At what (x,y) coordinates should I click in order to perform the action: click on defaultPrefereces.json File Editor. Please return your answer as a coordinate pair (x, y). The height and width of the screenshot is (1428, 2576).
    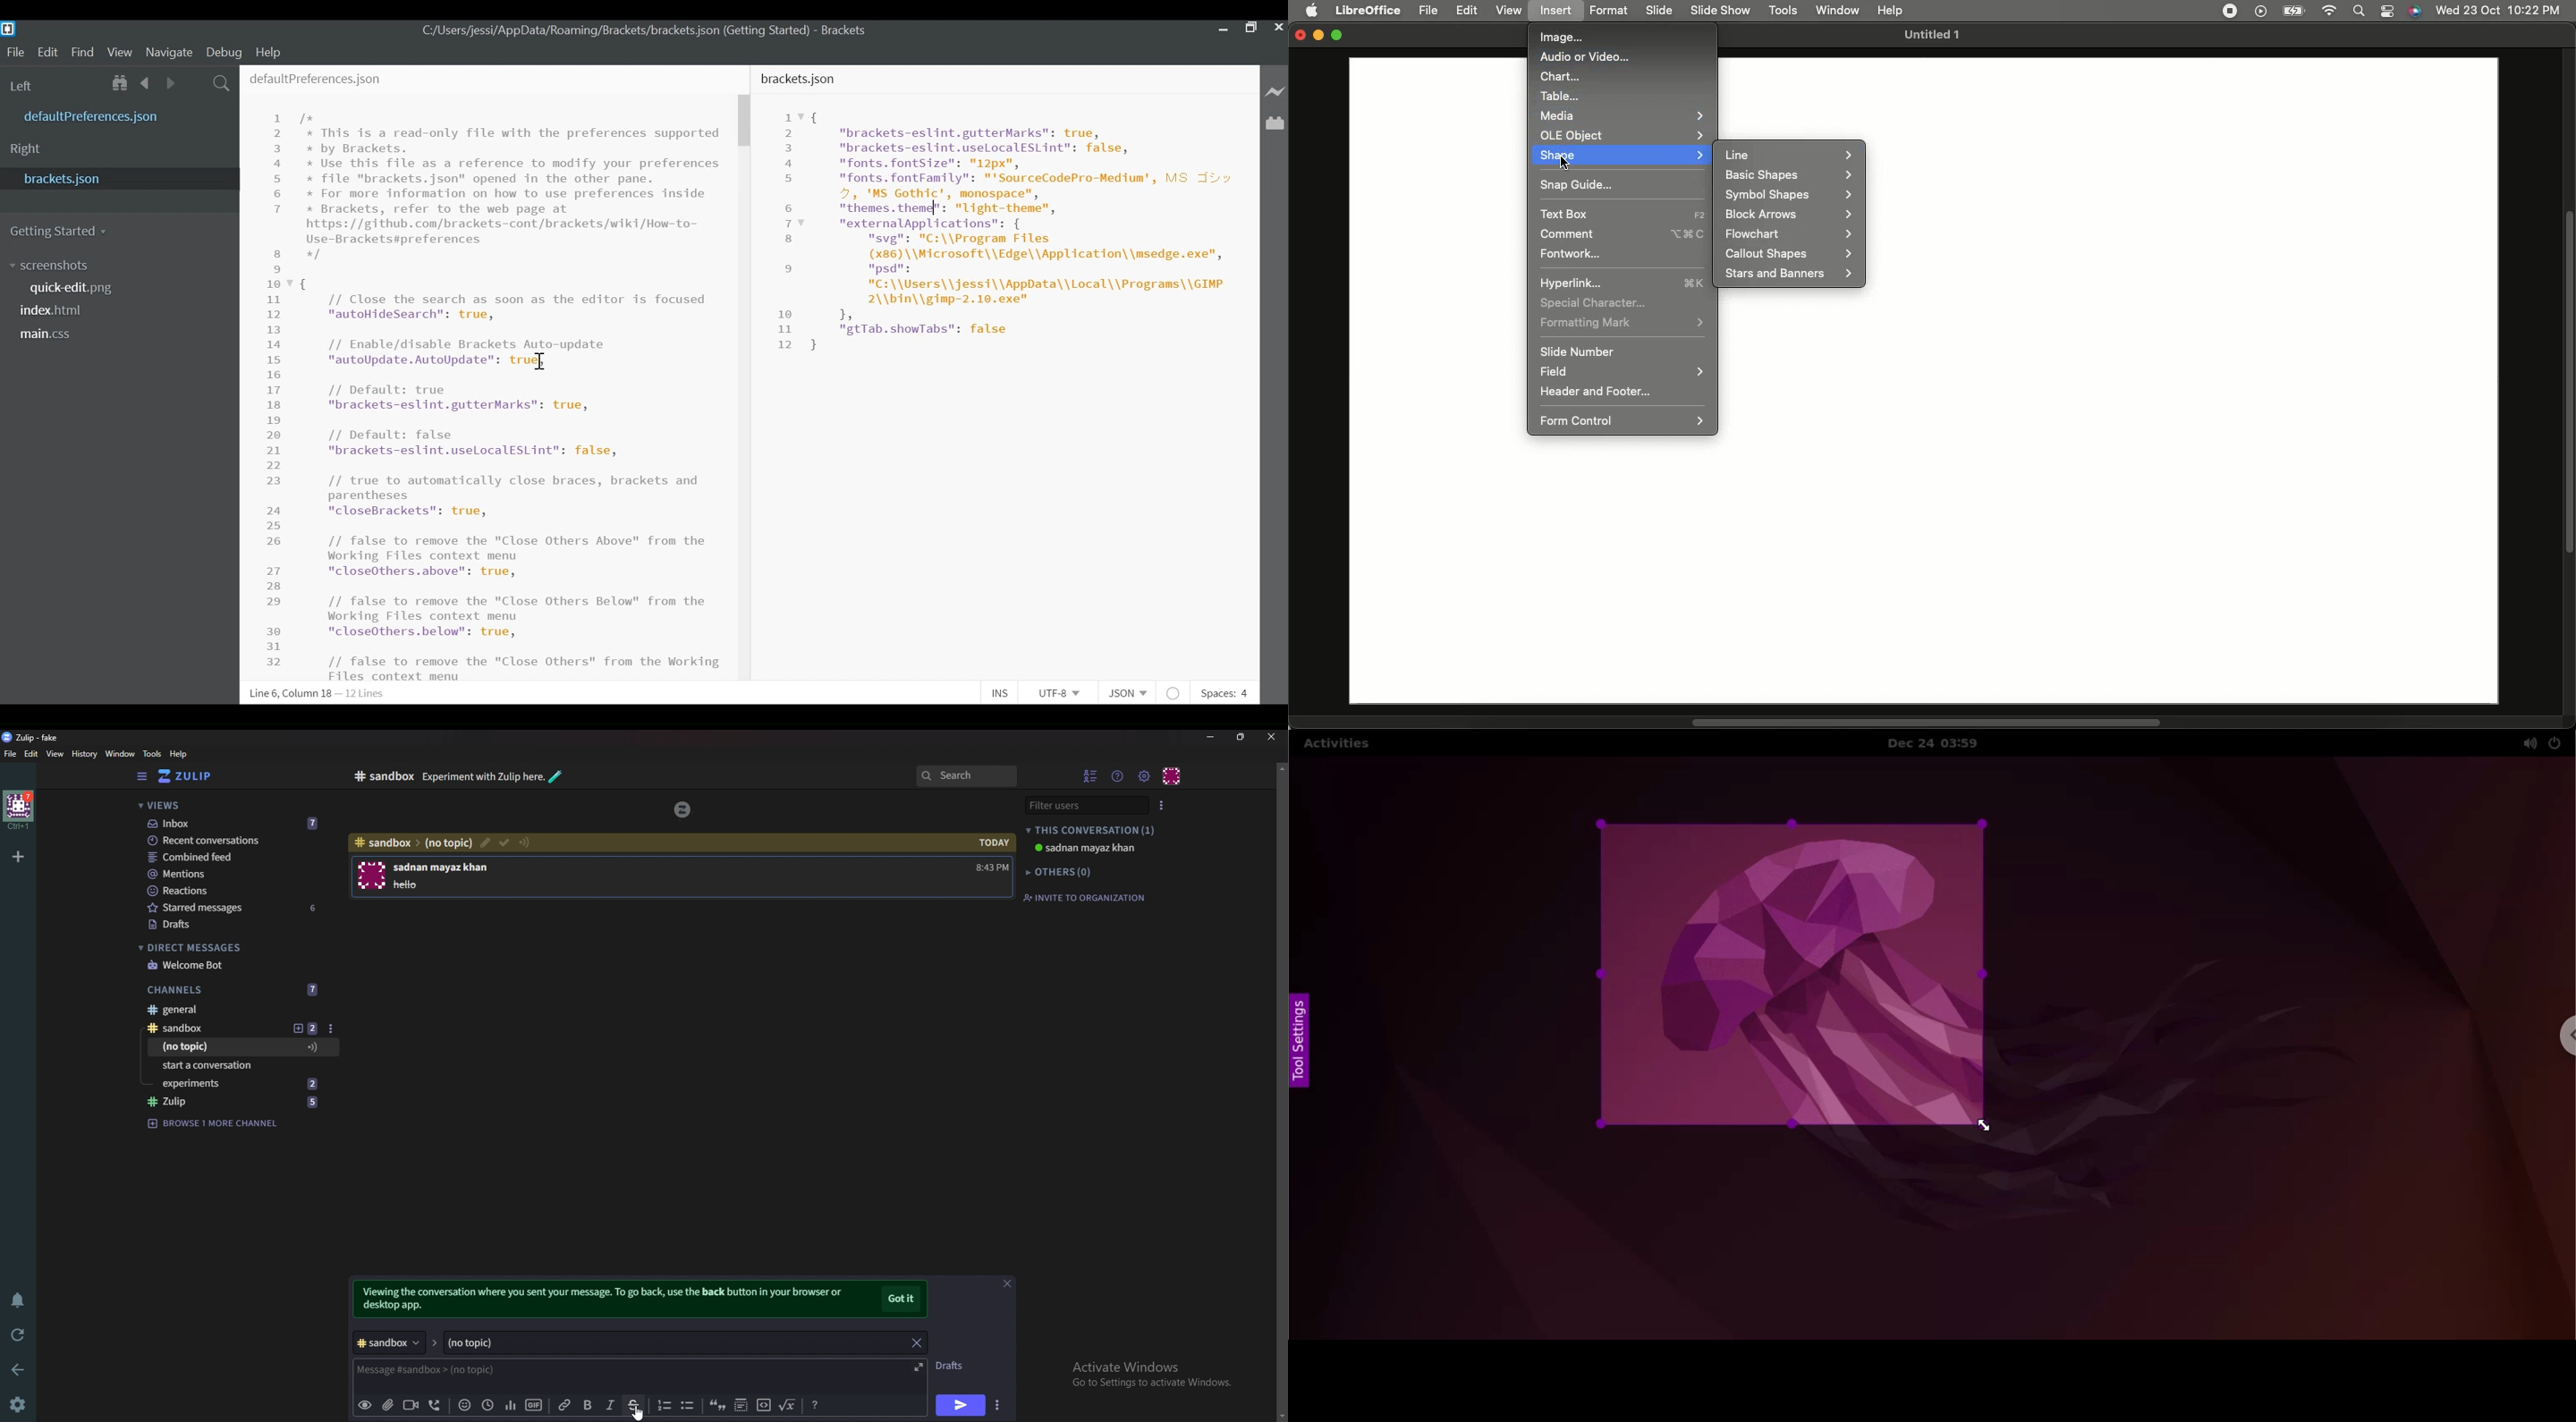
    Looking at the image, I should click on (486, 372).